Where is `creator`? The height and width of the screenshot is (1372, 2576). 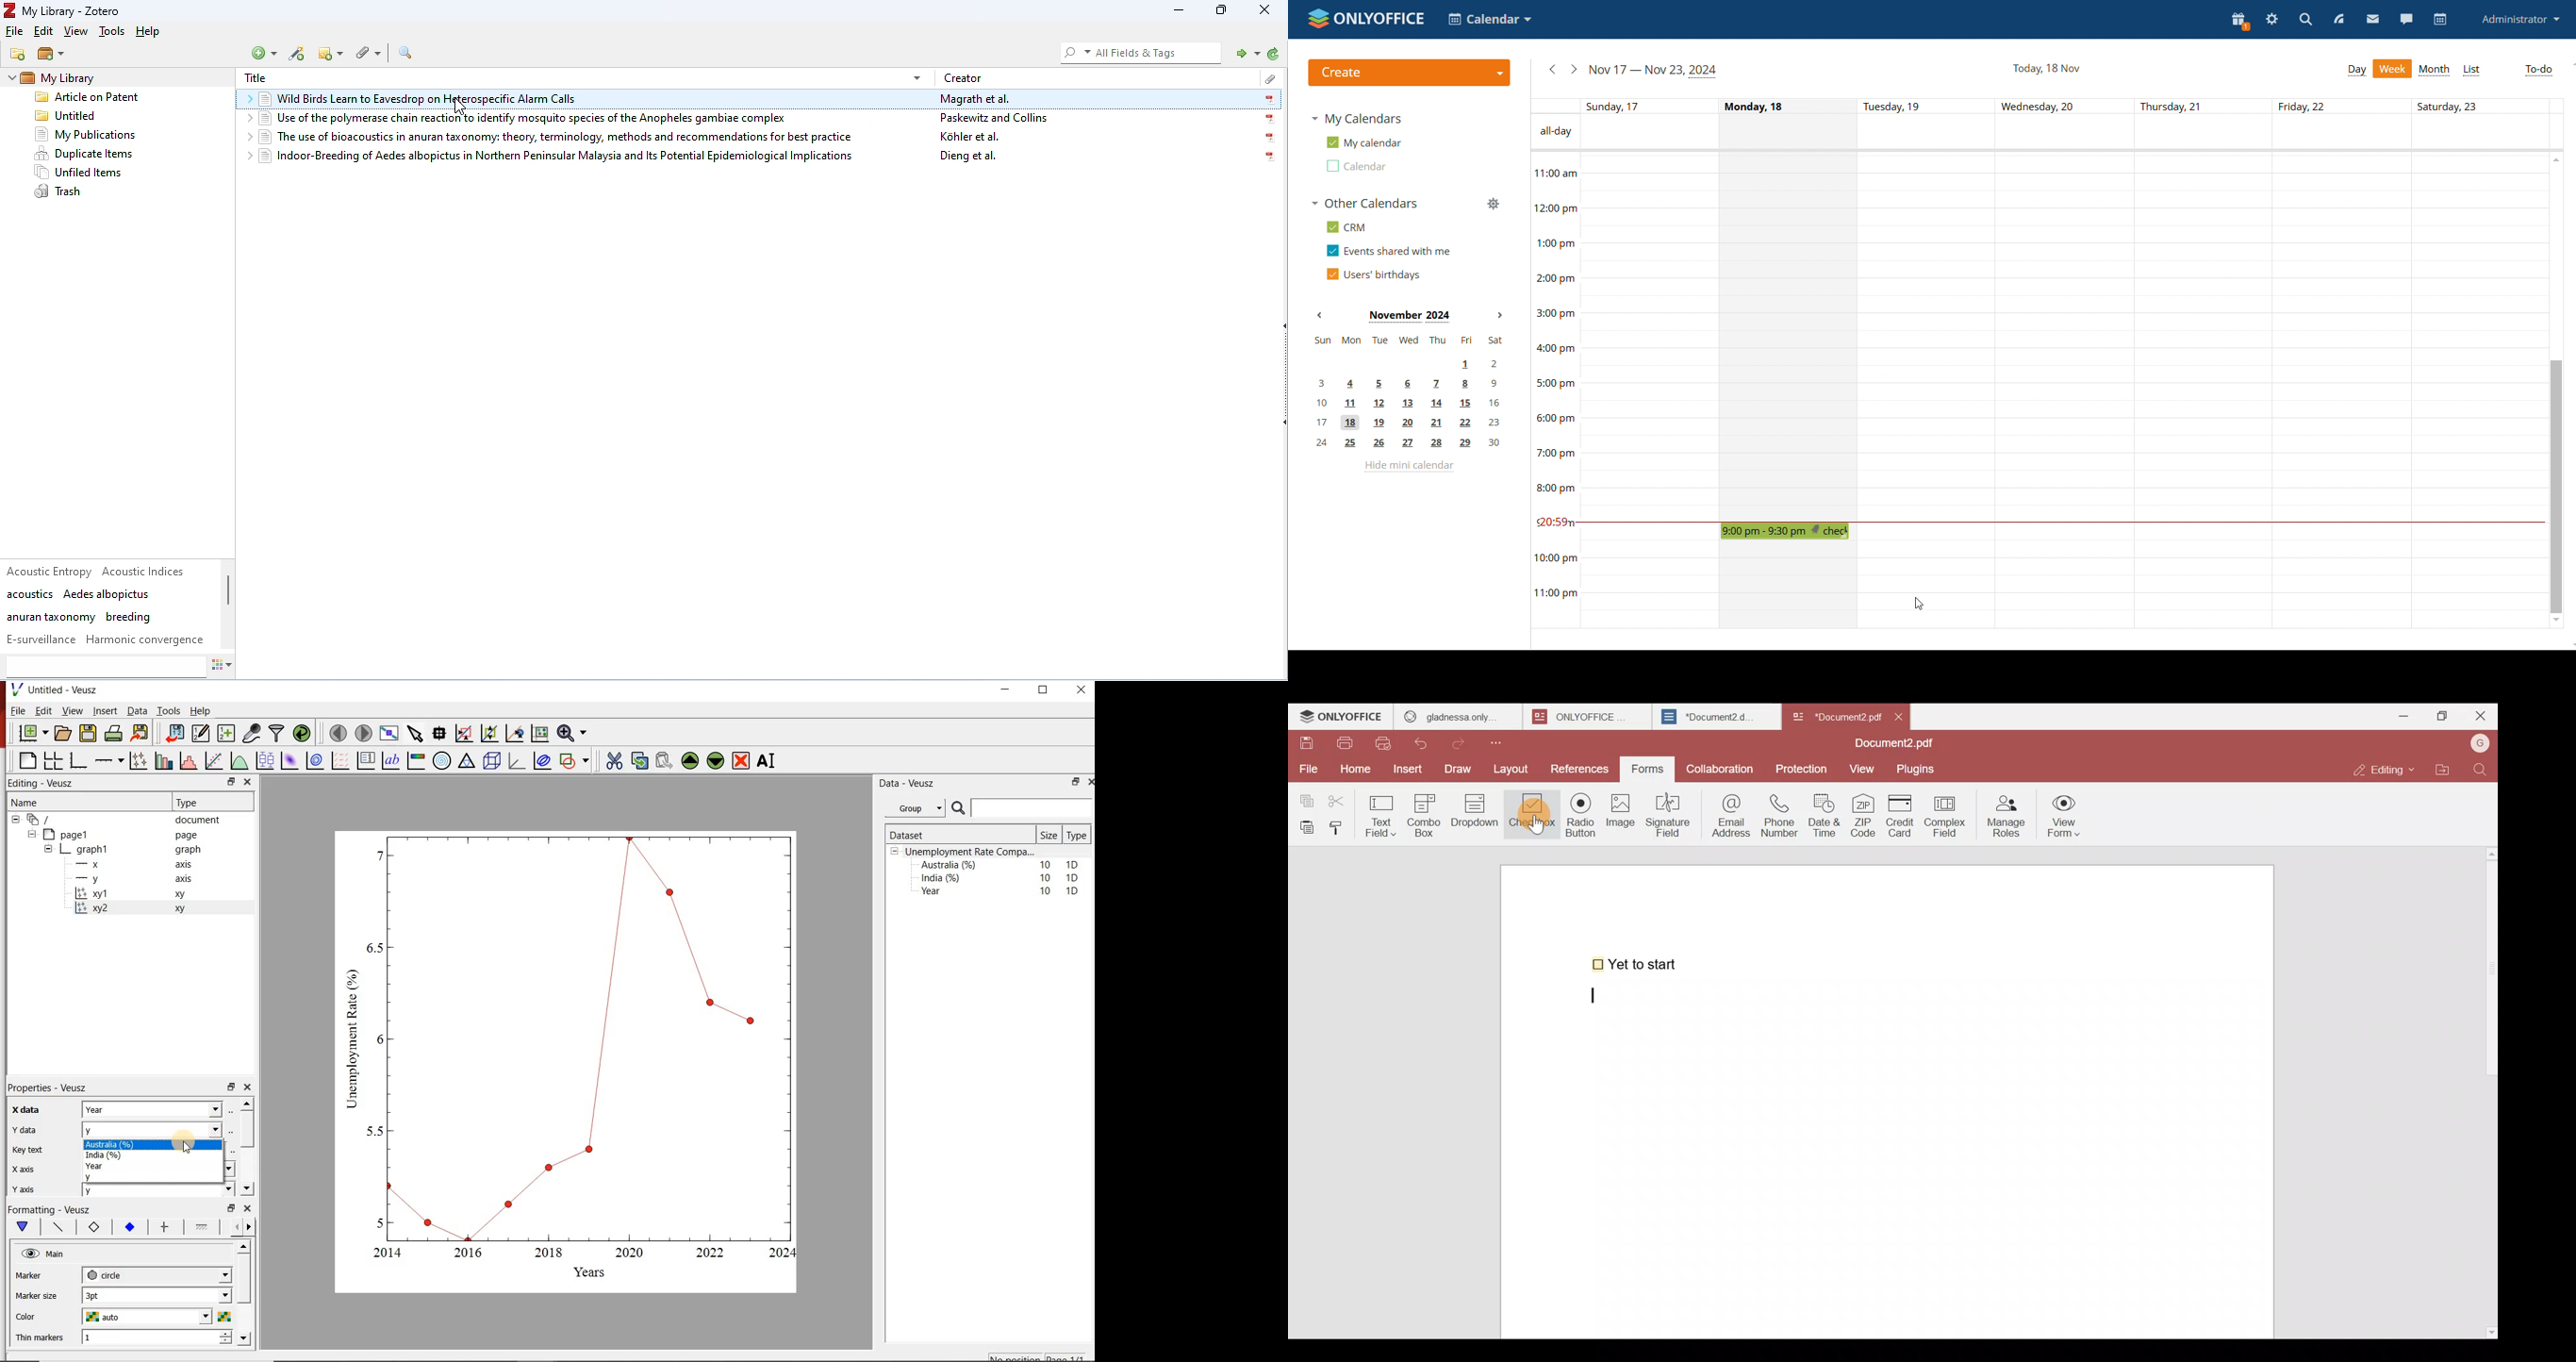
creator is located at coordinates (965, 77).